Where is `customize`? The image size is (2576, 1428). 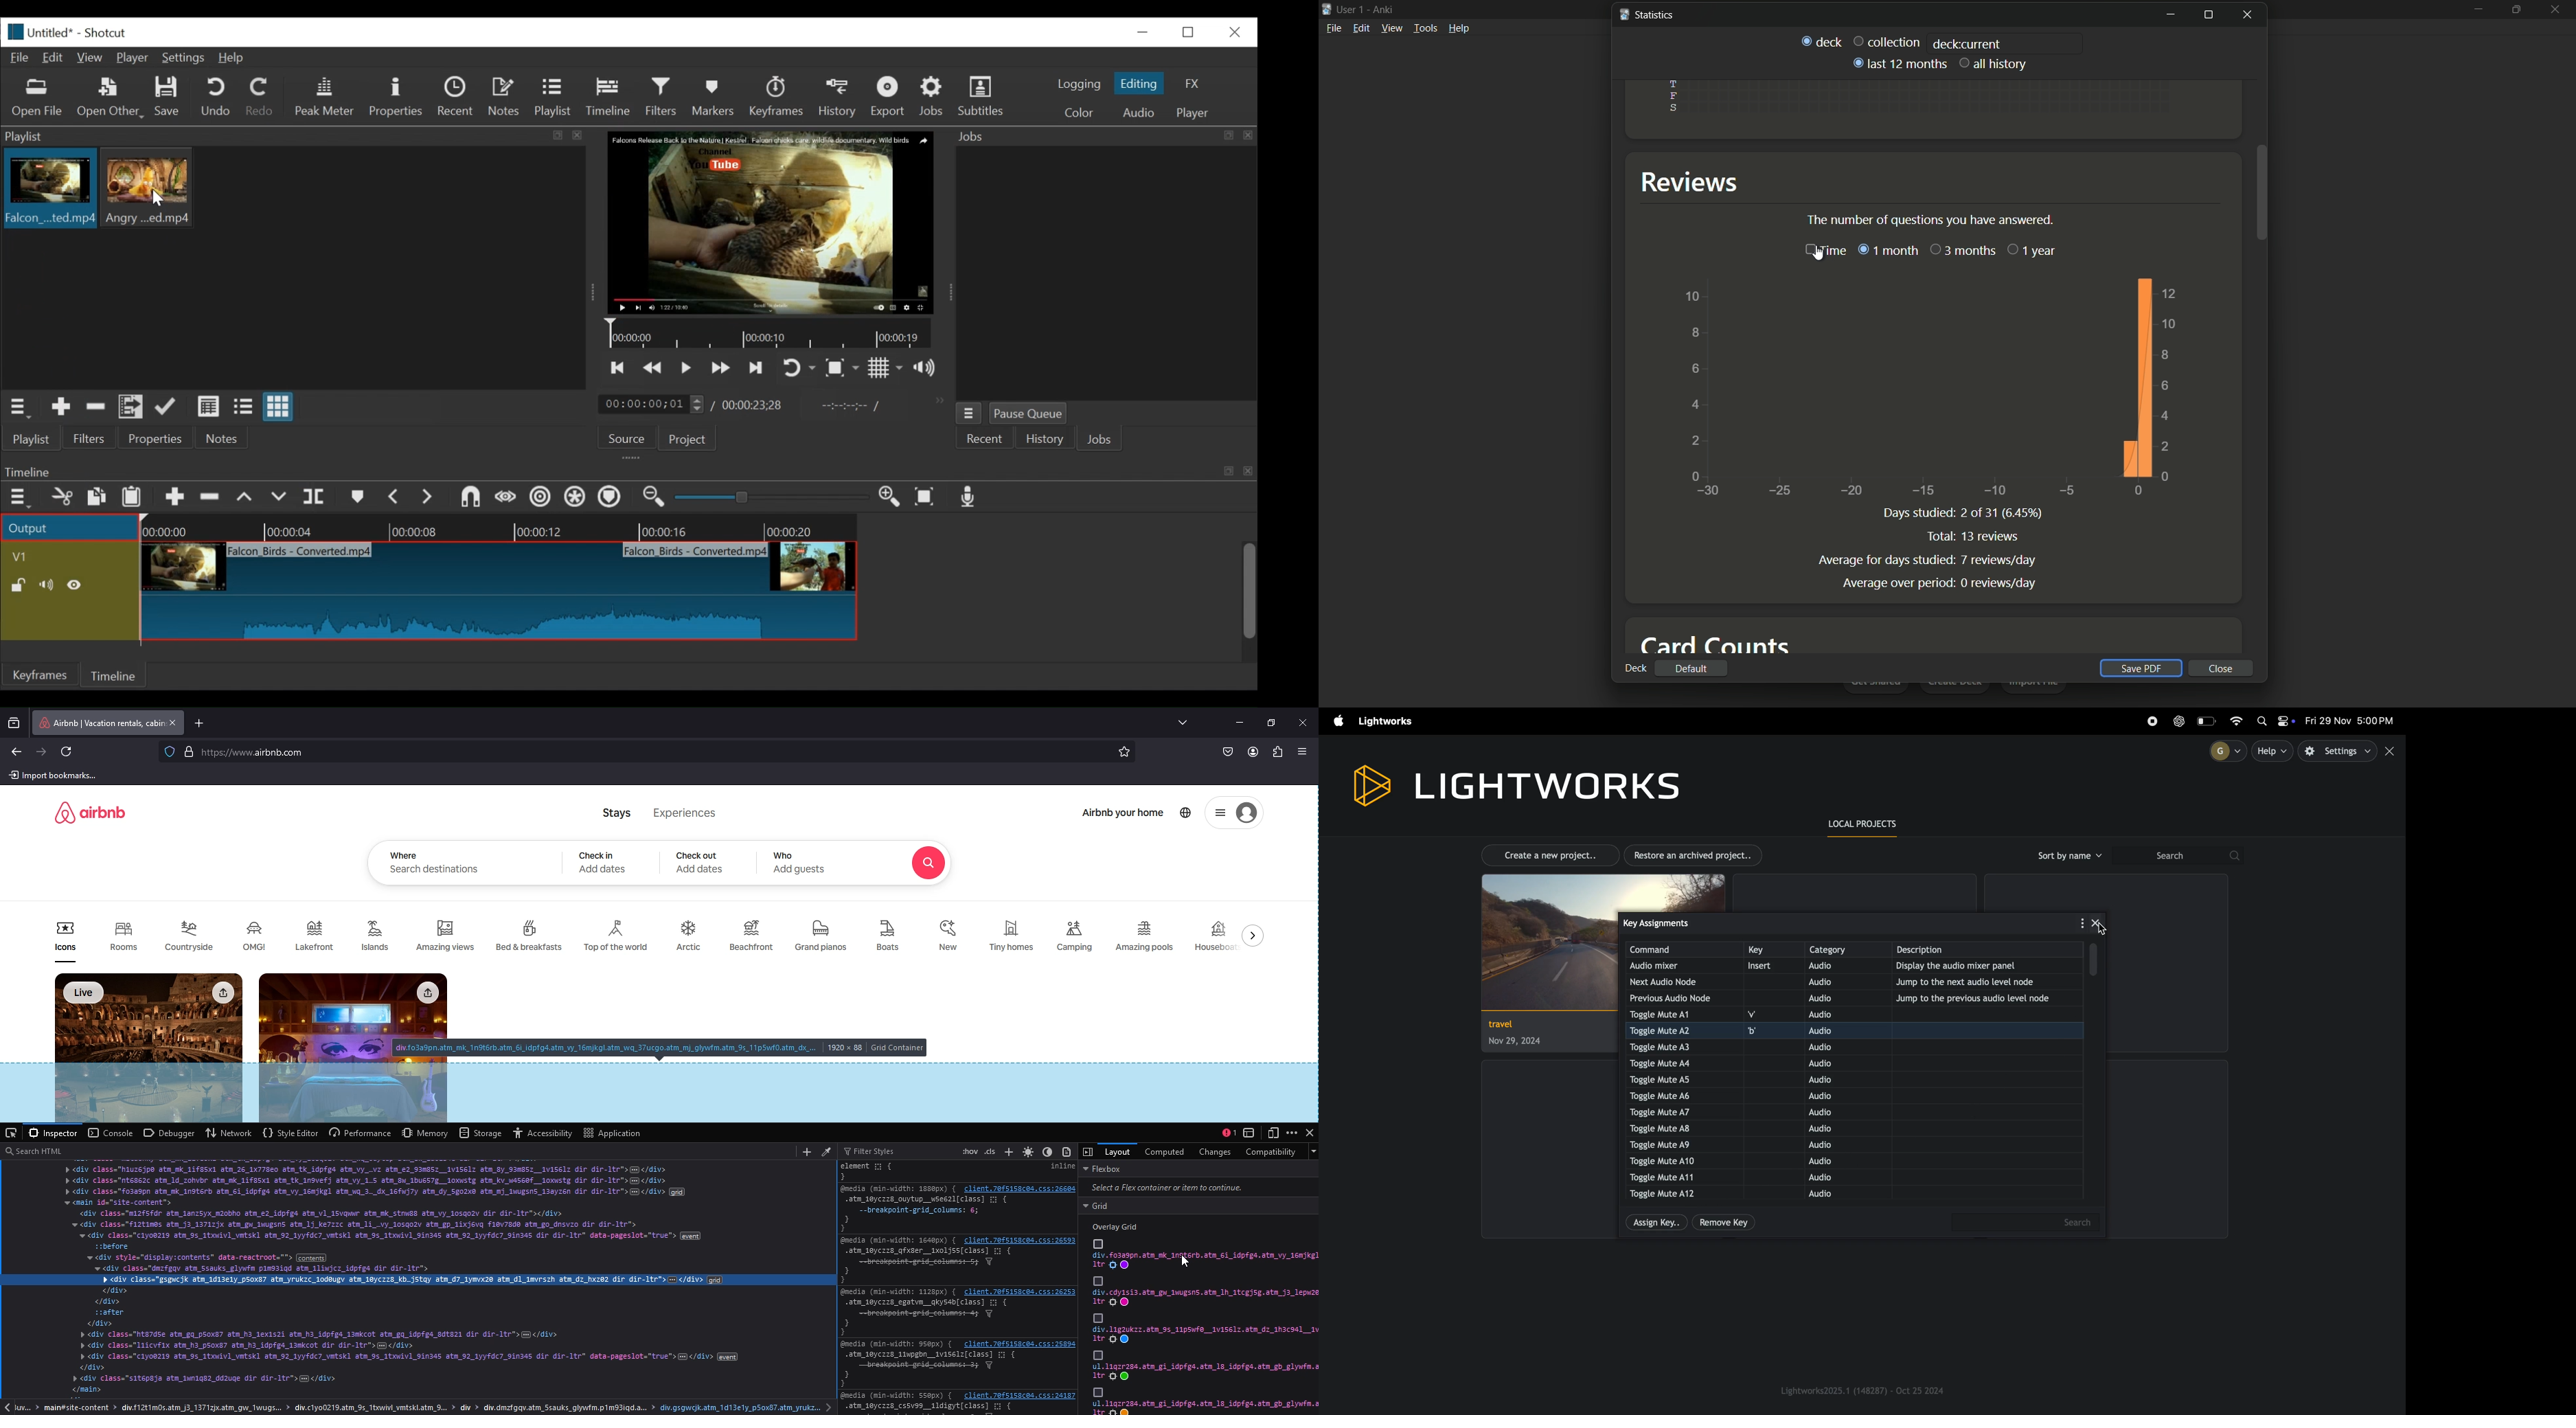
customize is located at coordinates (1293, 1133).